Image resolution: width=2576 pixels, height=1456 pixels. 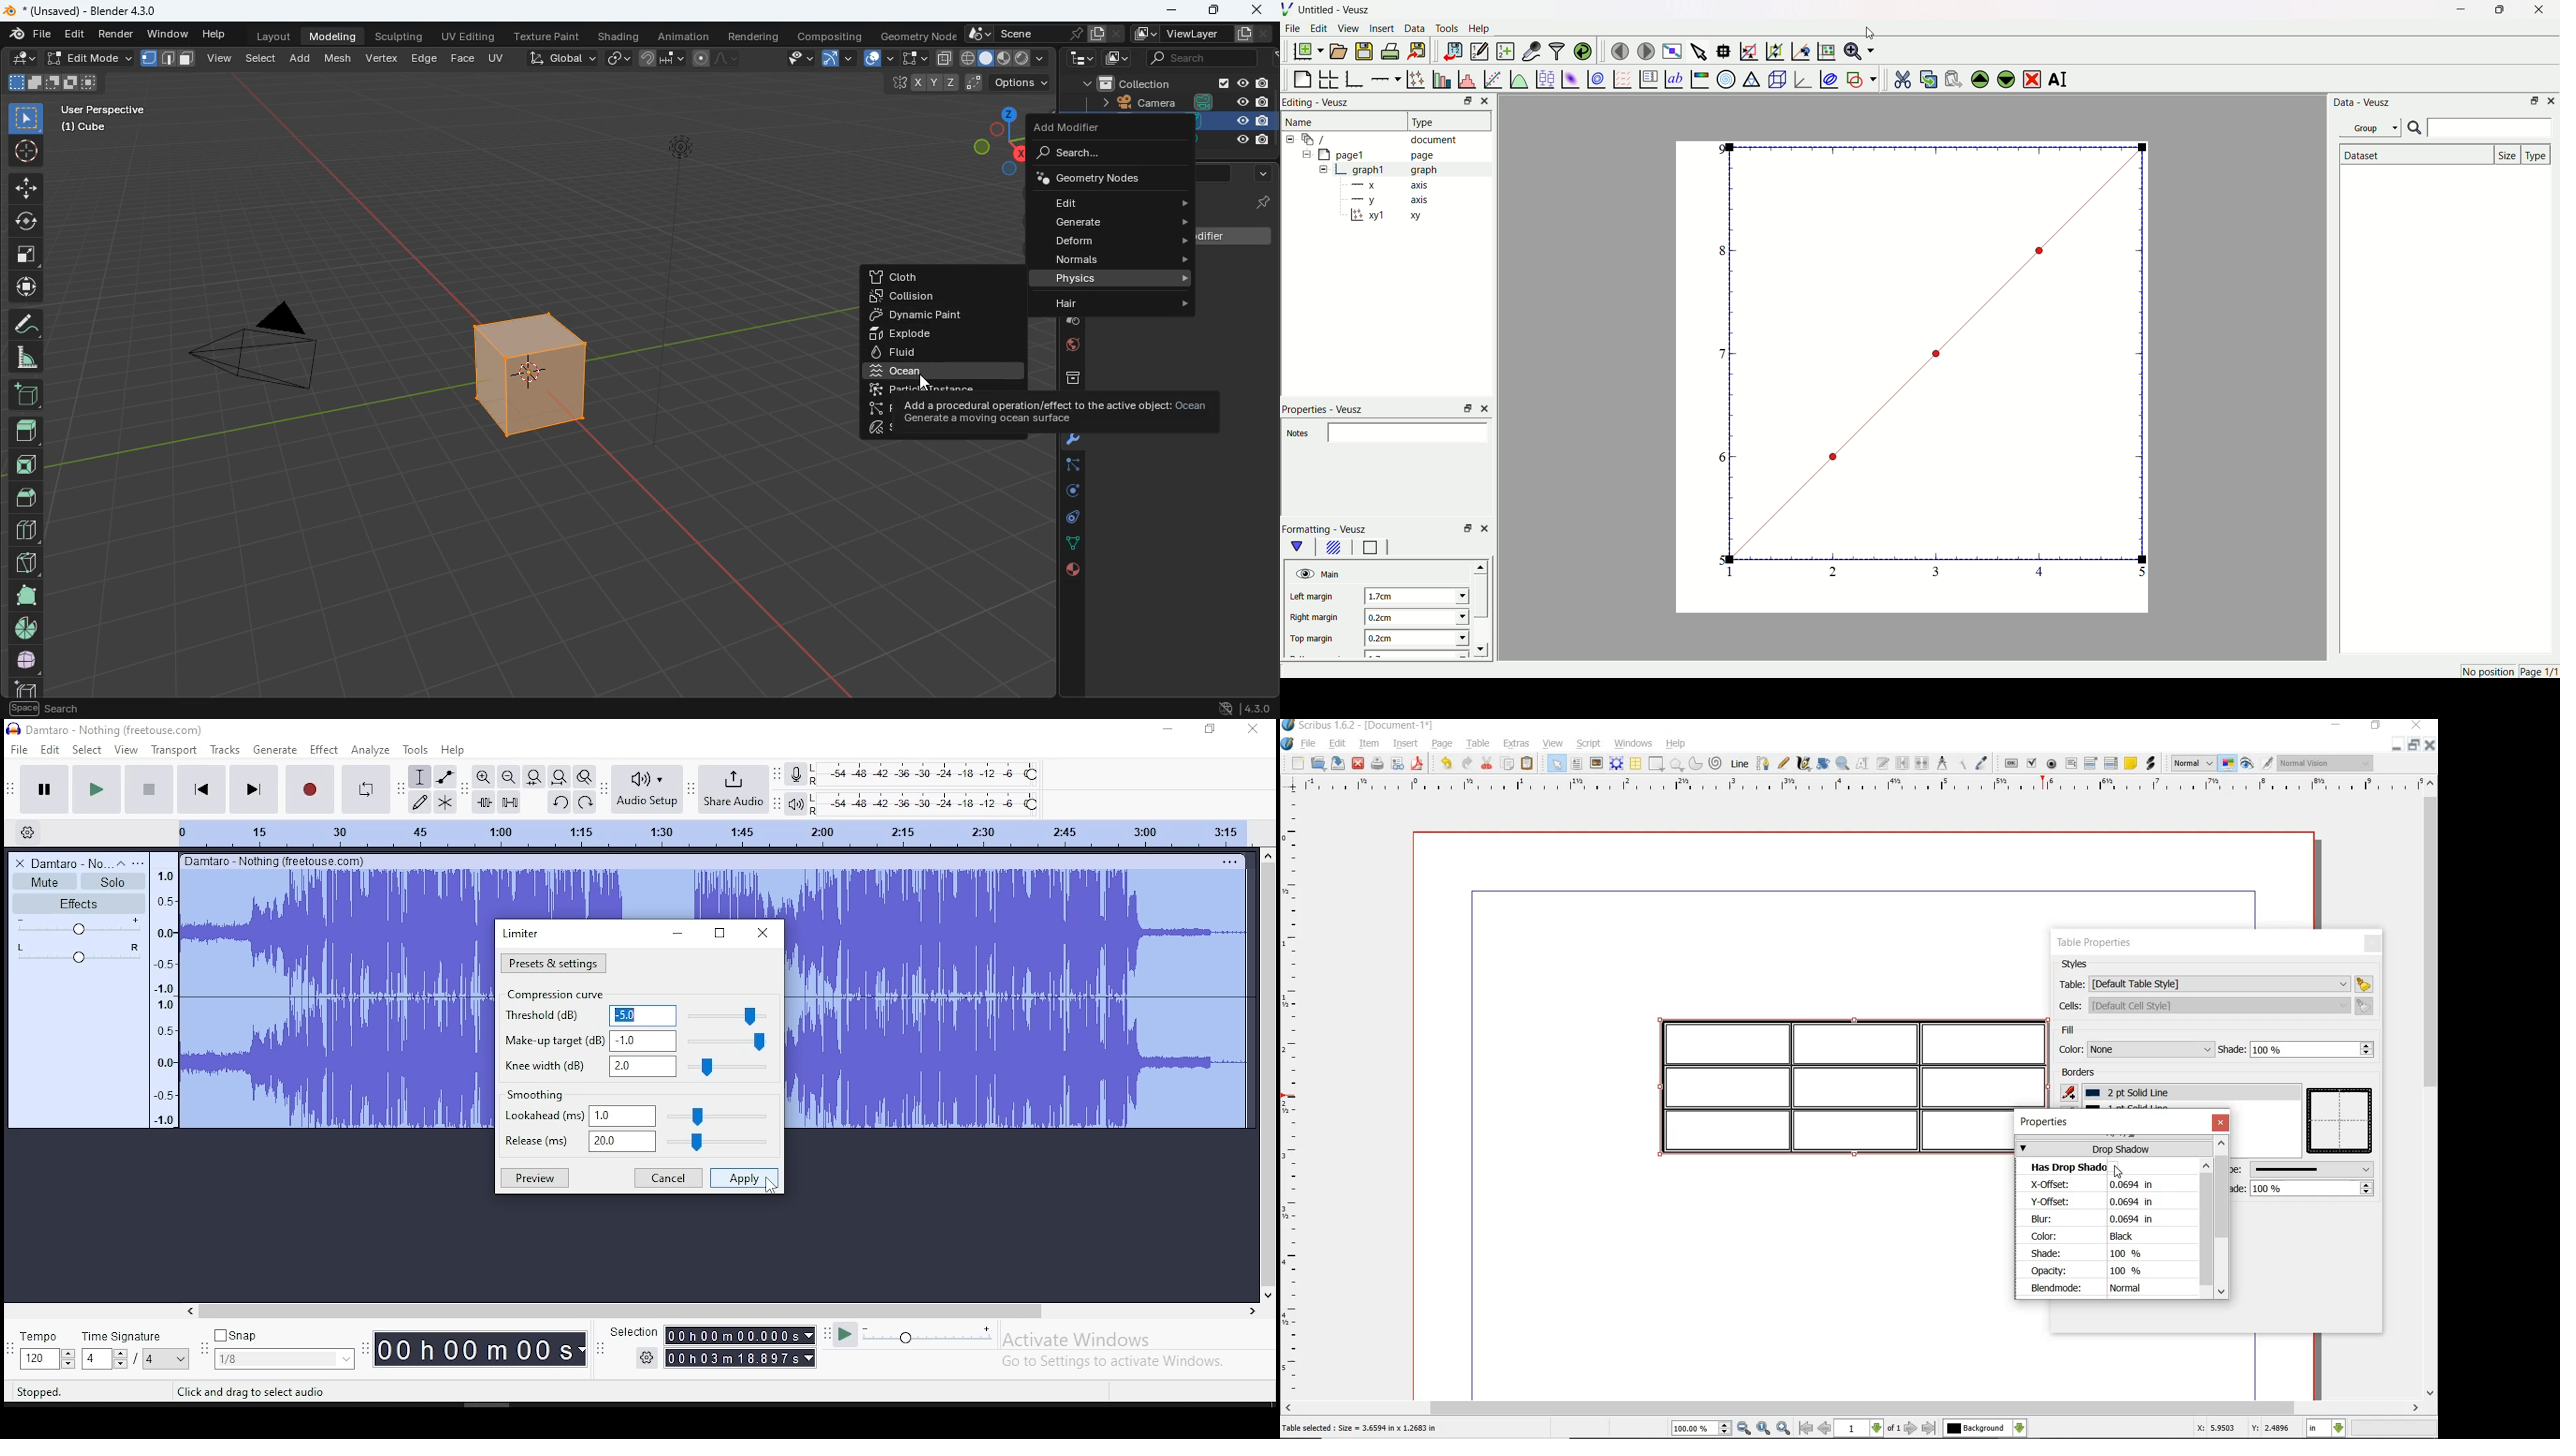 What do you see at coordinates (1784, 765) in the screenshot?
I see `freehand line` at bounding box center [1784, 765].